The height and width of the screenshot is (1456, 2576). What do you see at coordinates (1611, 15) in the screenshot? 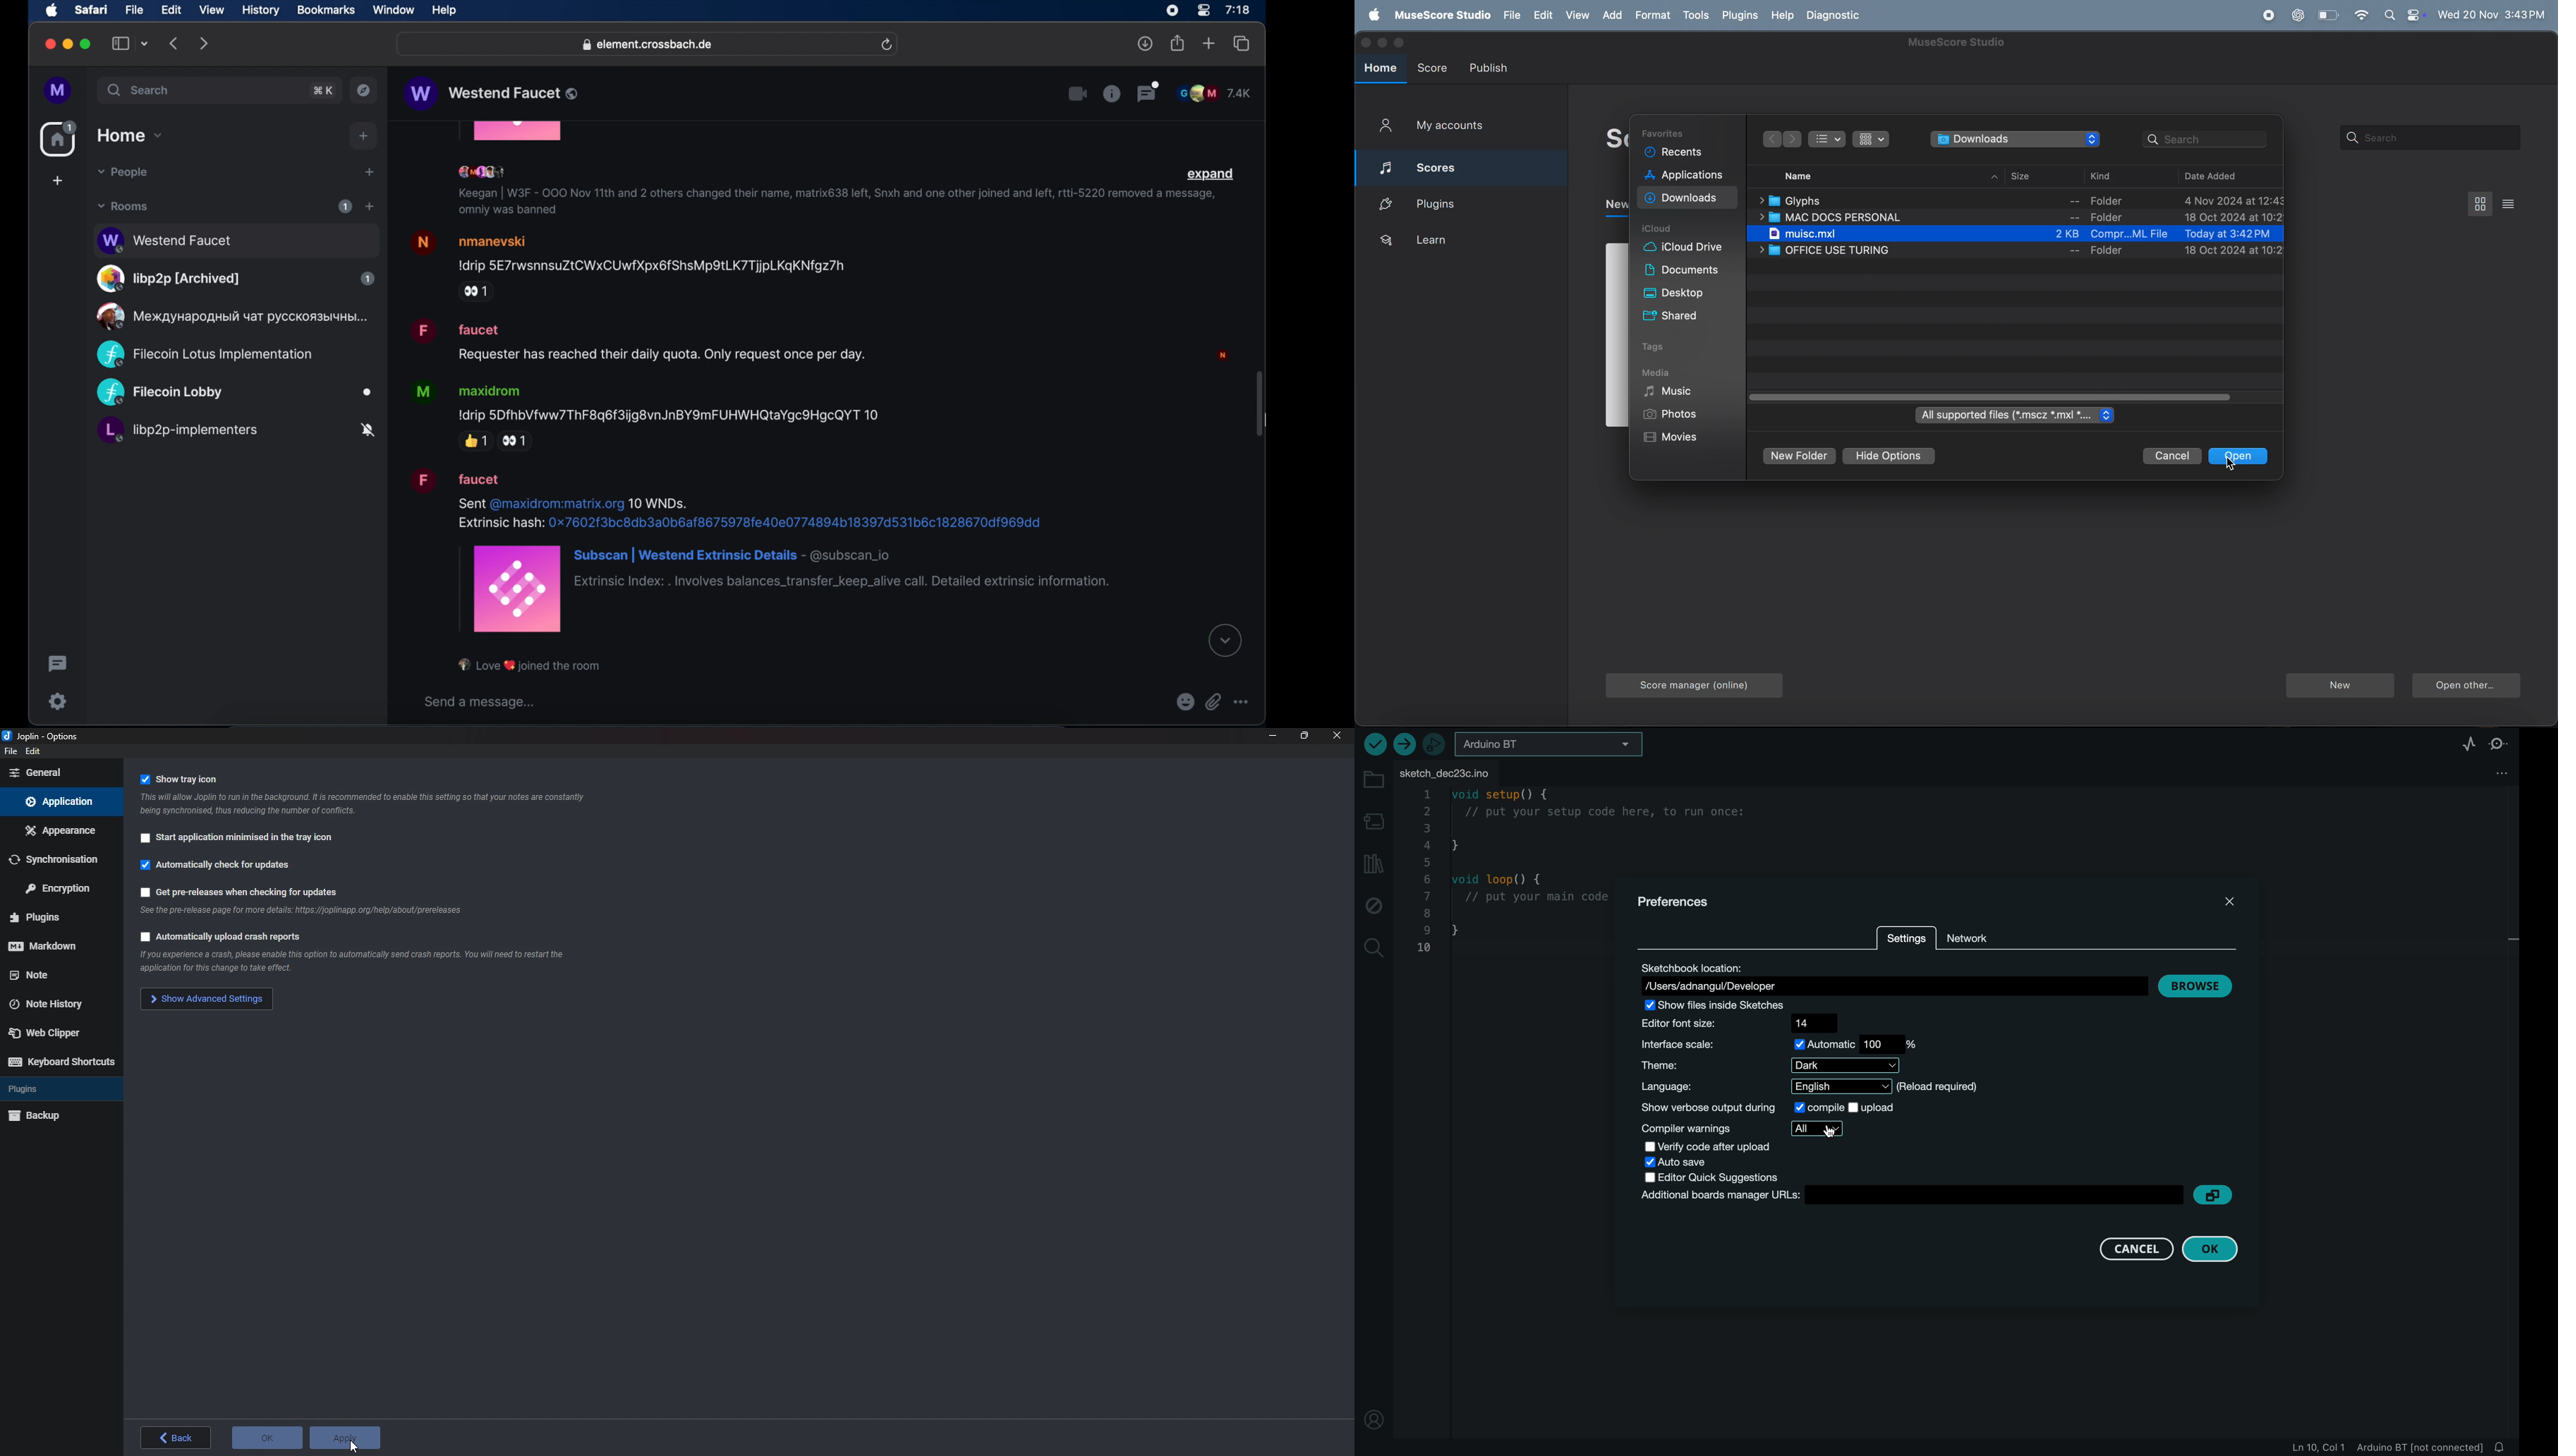
I see `add` at bounding box center [1611, 15].